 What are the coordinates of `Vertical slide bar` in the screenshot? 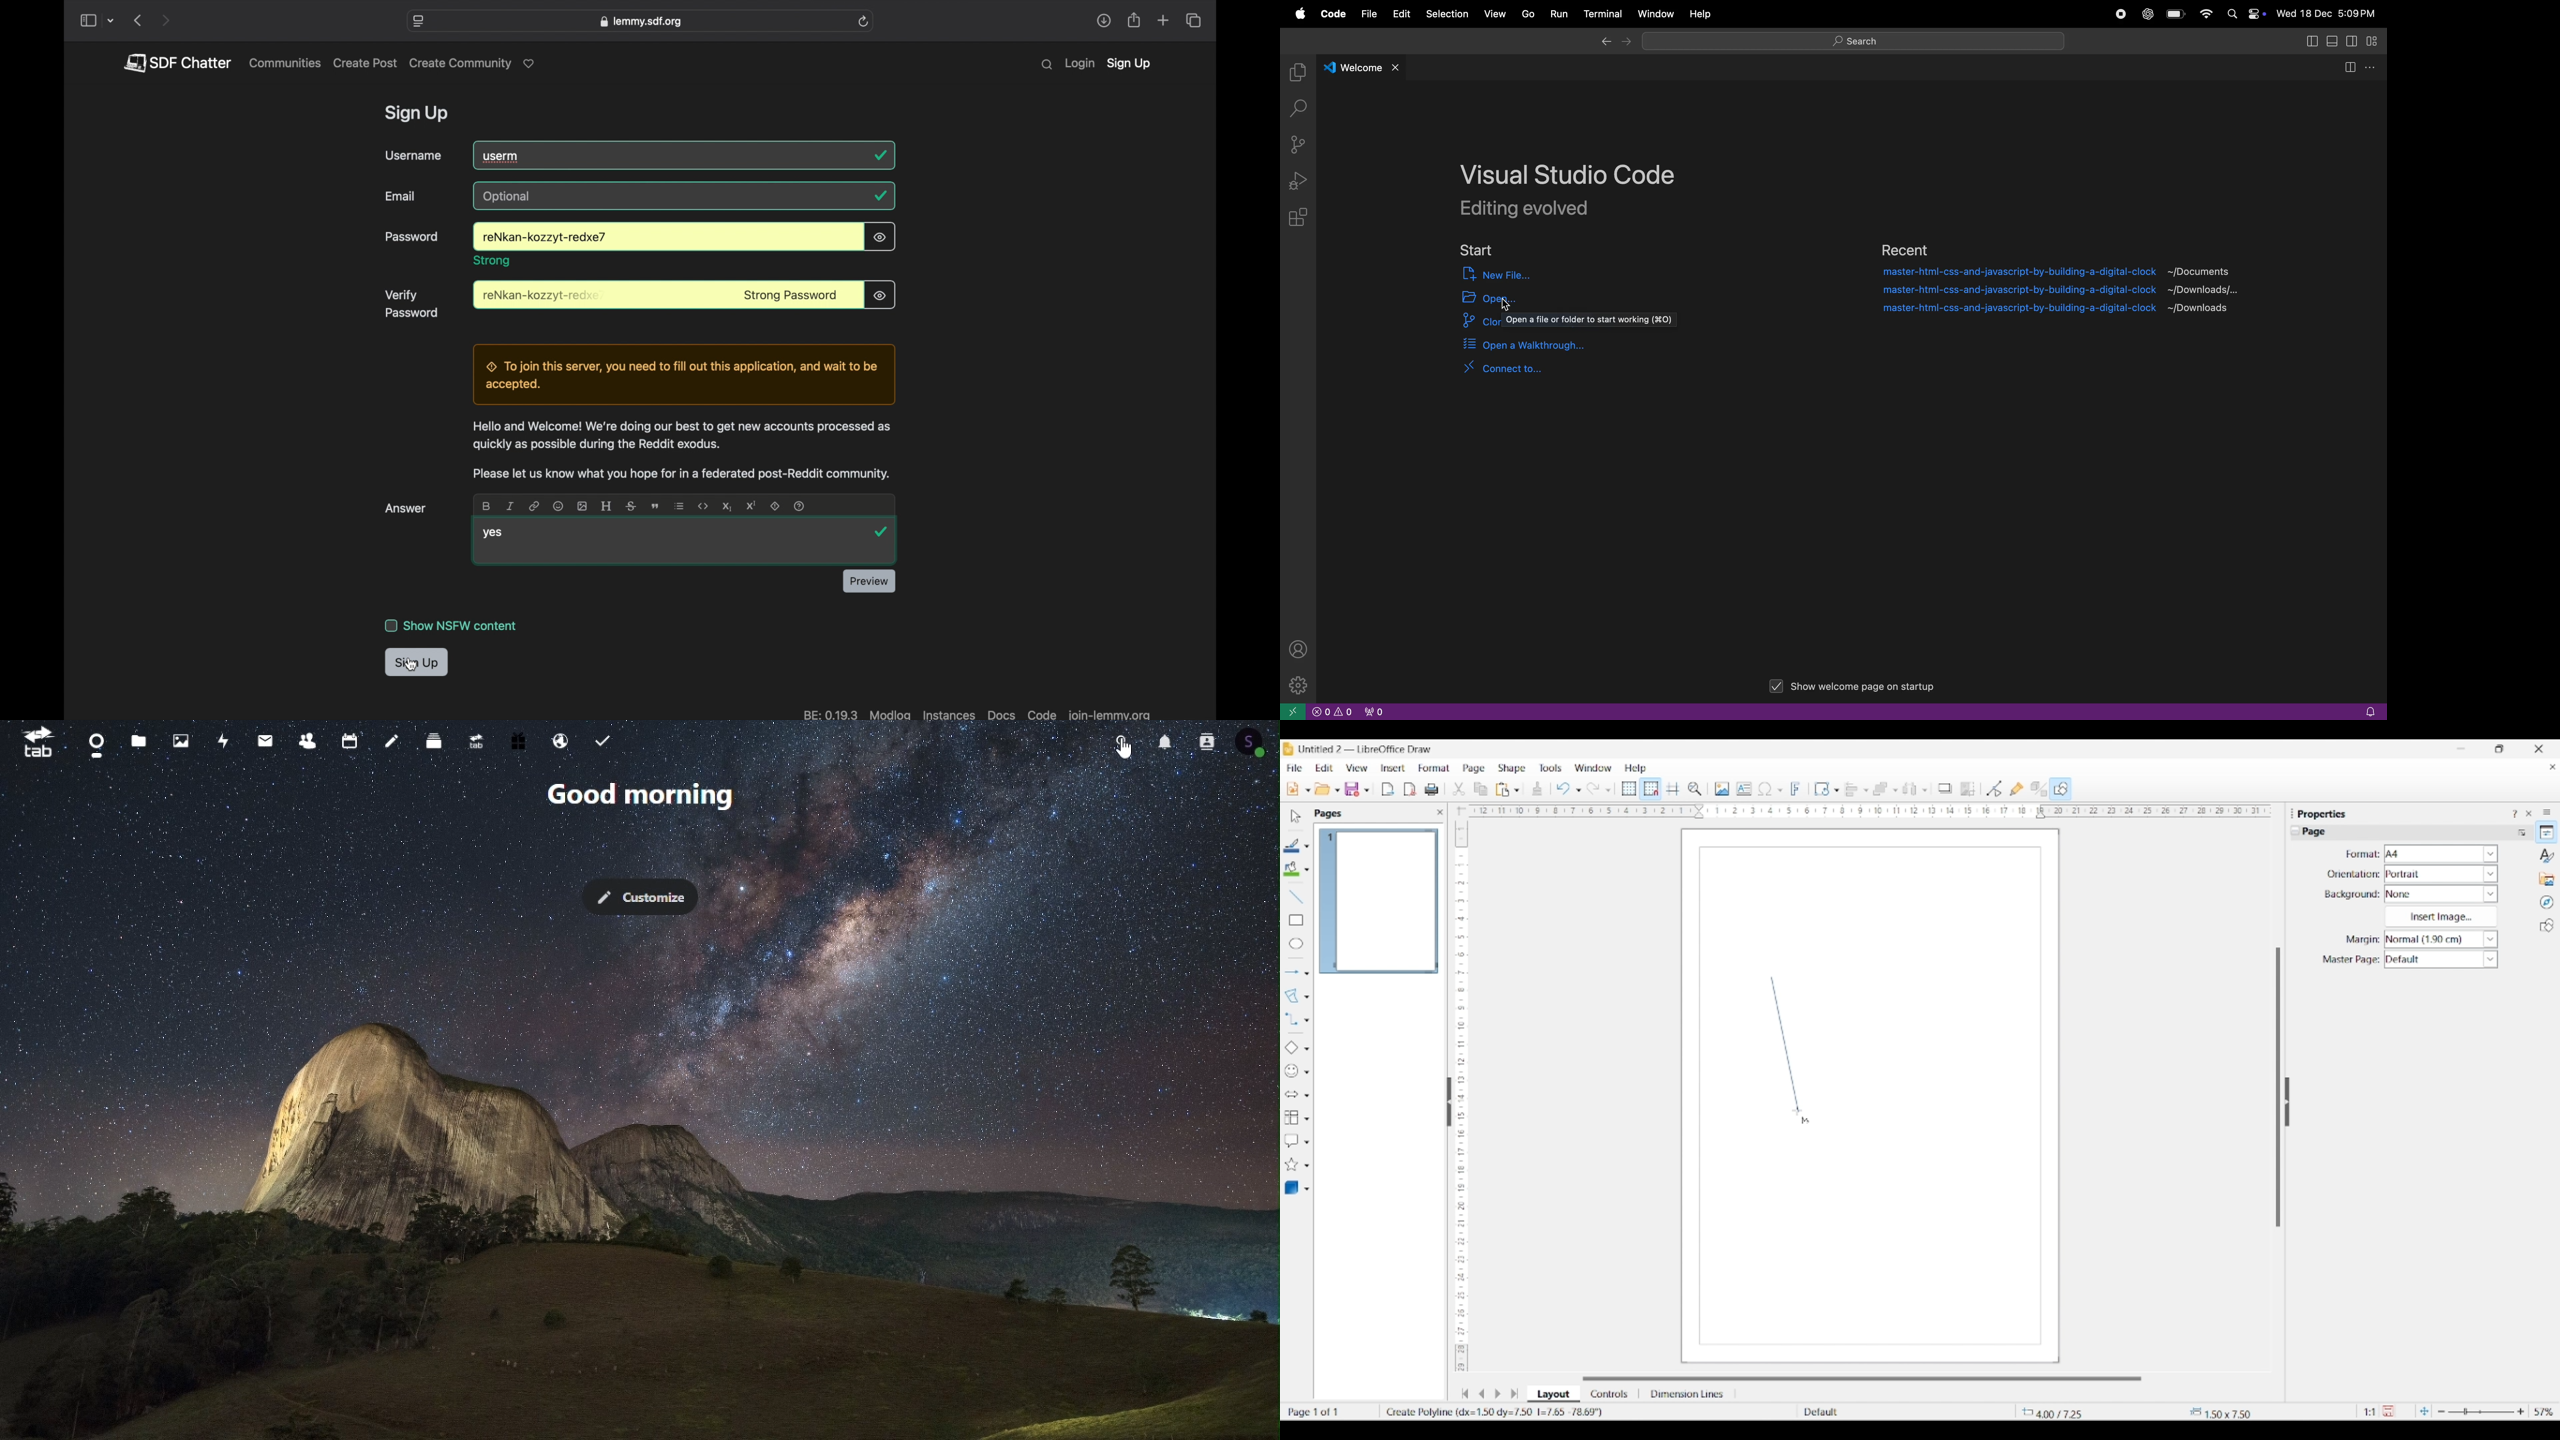 It's located at (2278, 1087).